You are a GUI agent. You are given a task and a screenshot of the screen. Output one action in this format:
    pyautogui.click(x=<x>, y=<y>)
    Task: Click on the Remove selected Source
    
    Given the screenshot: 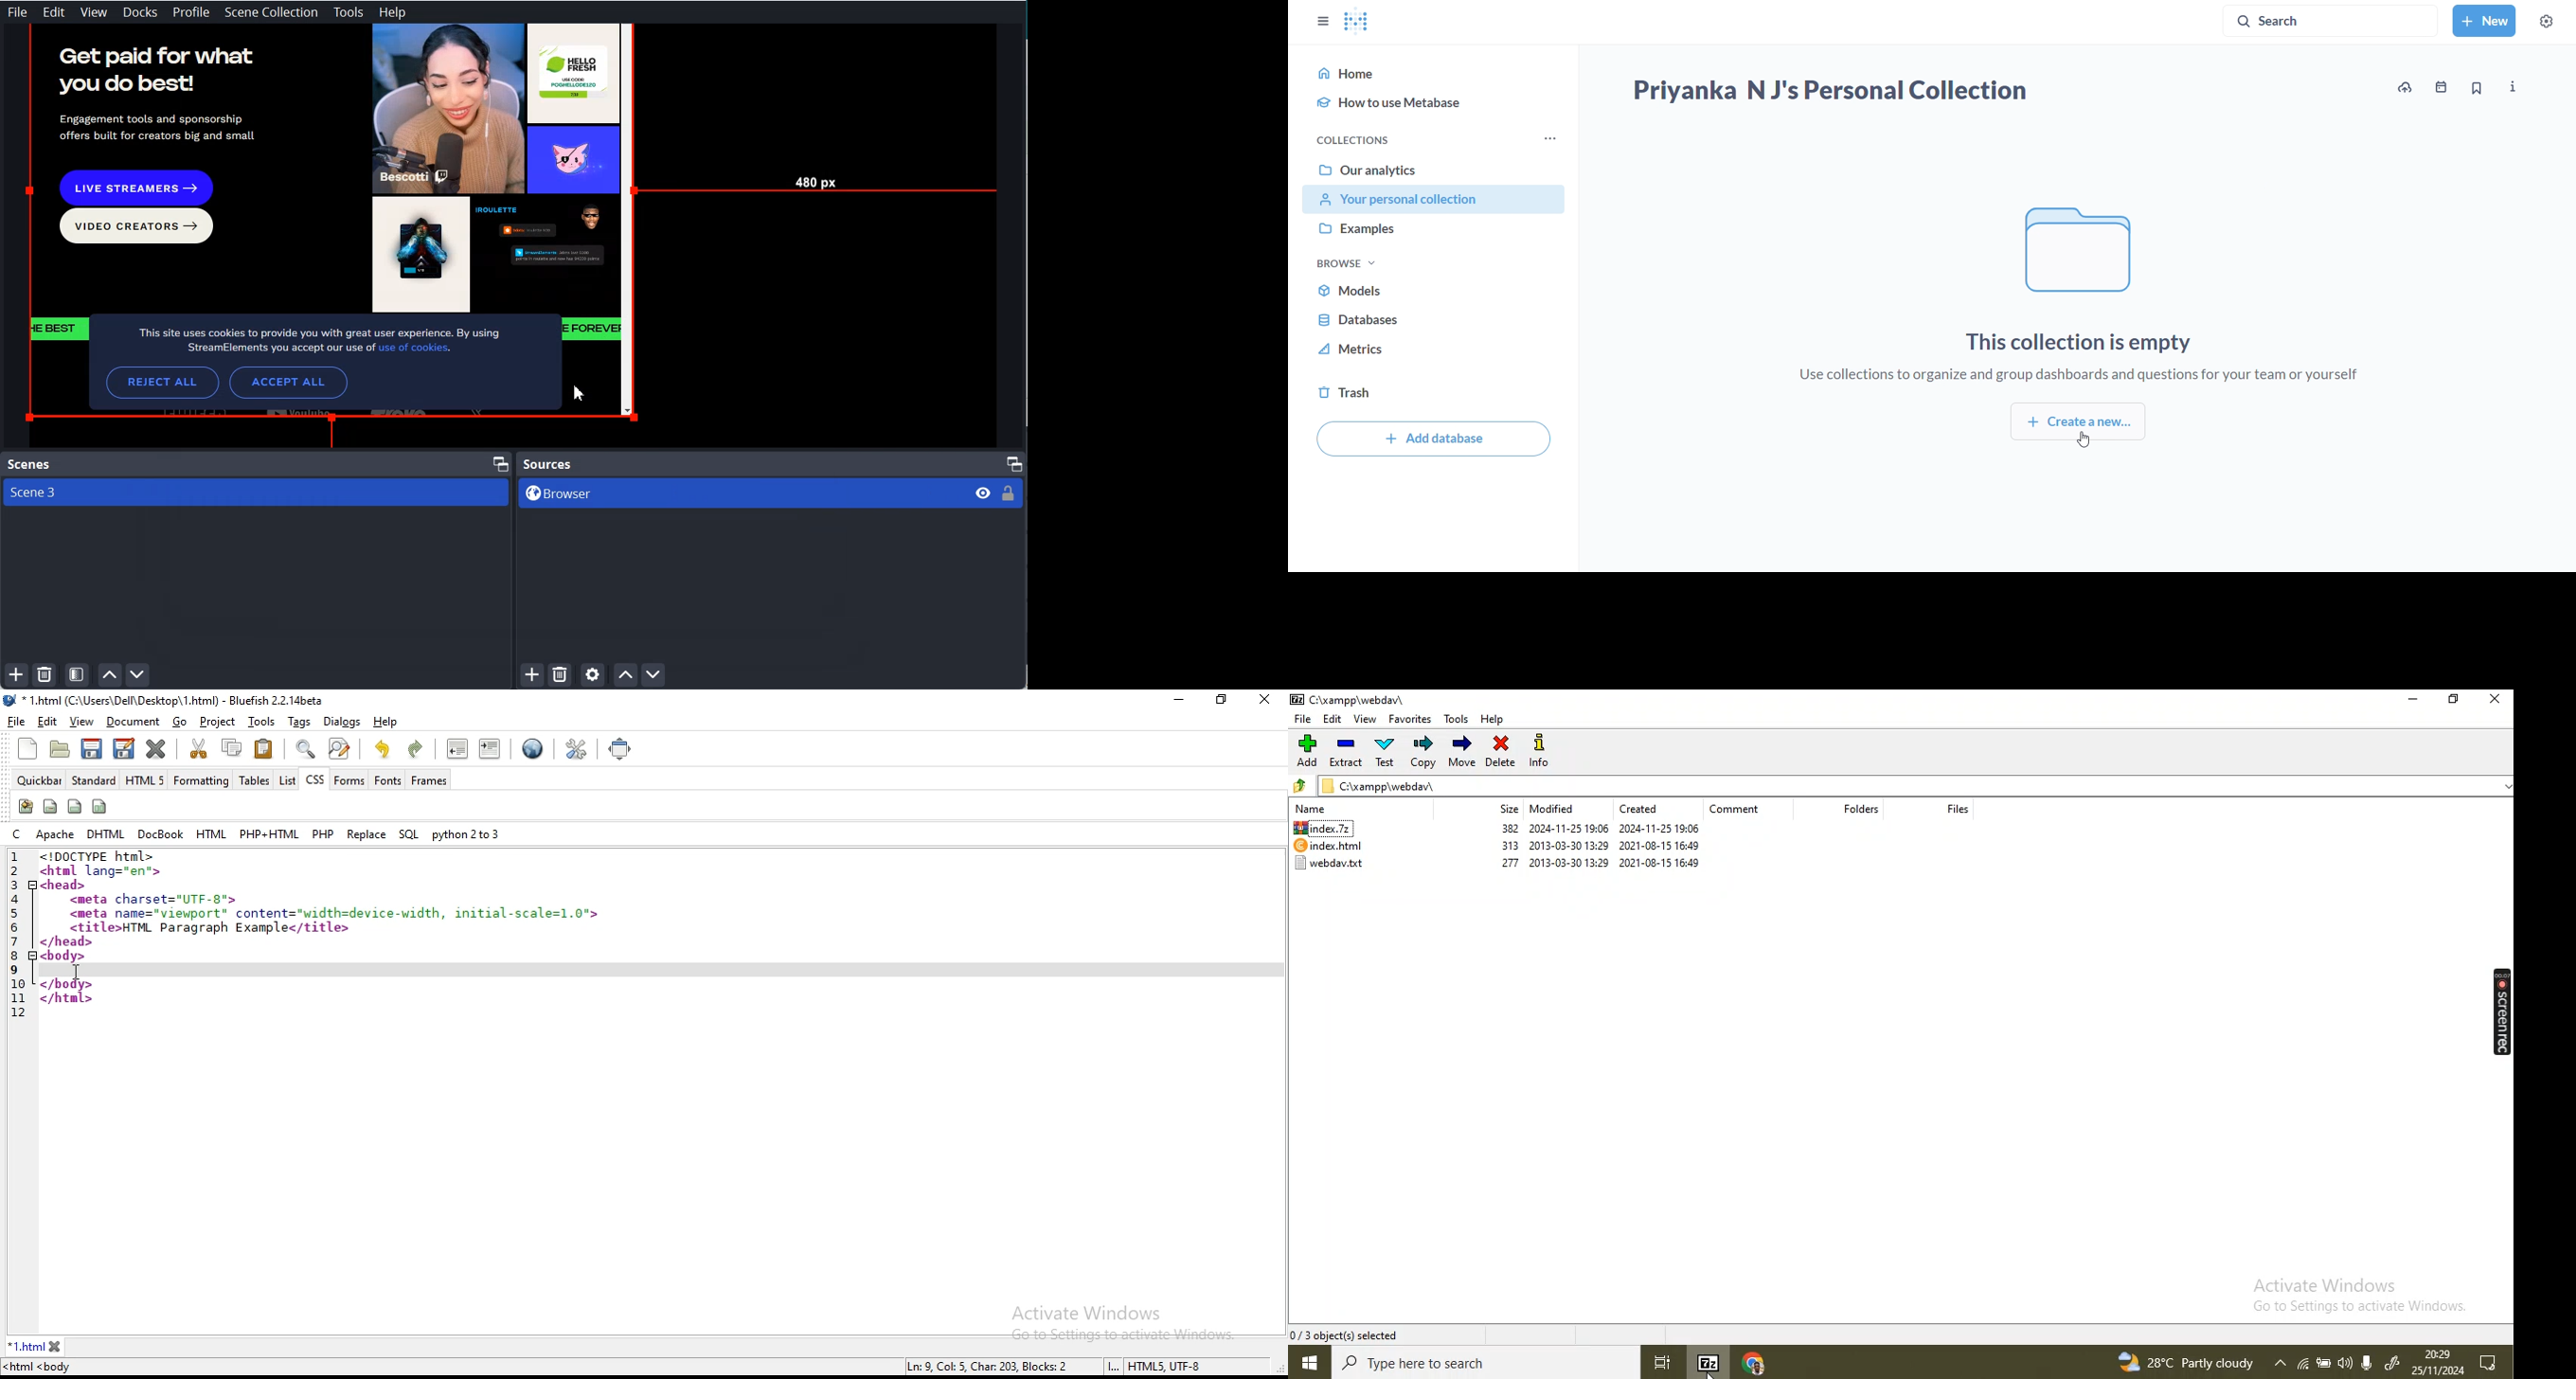 What is the action you would take?
    pyautogui.click(x=560, y=675)
    